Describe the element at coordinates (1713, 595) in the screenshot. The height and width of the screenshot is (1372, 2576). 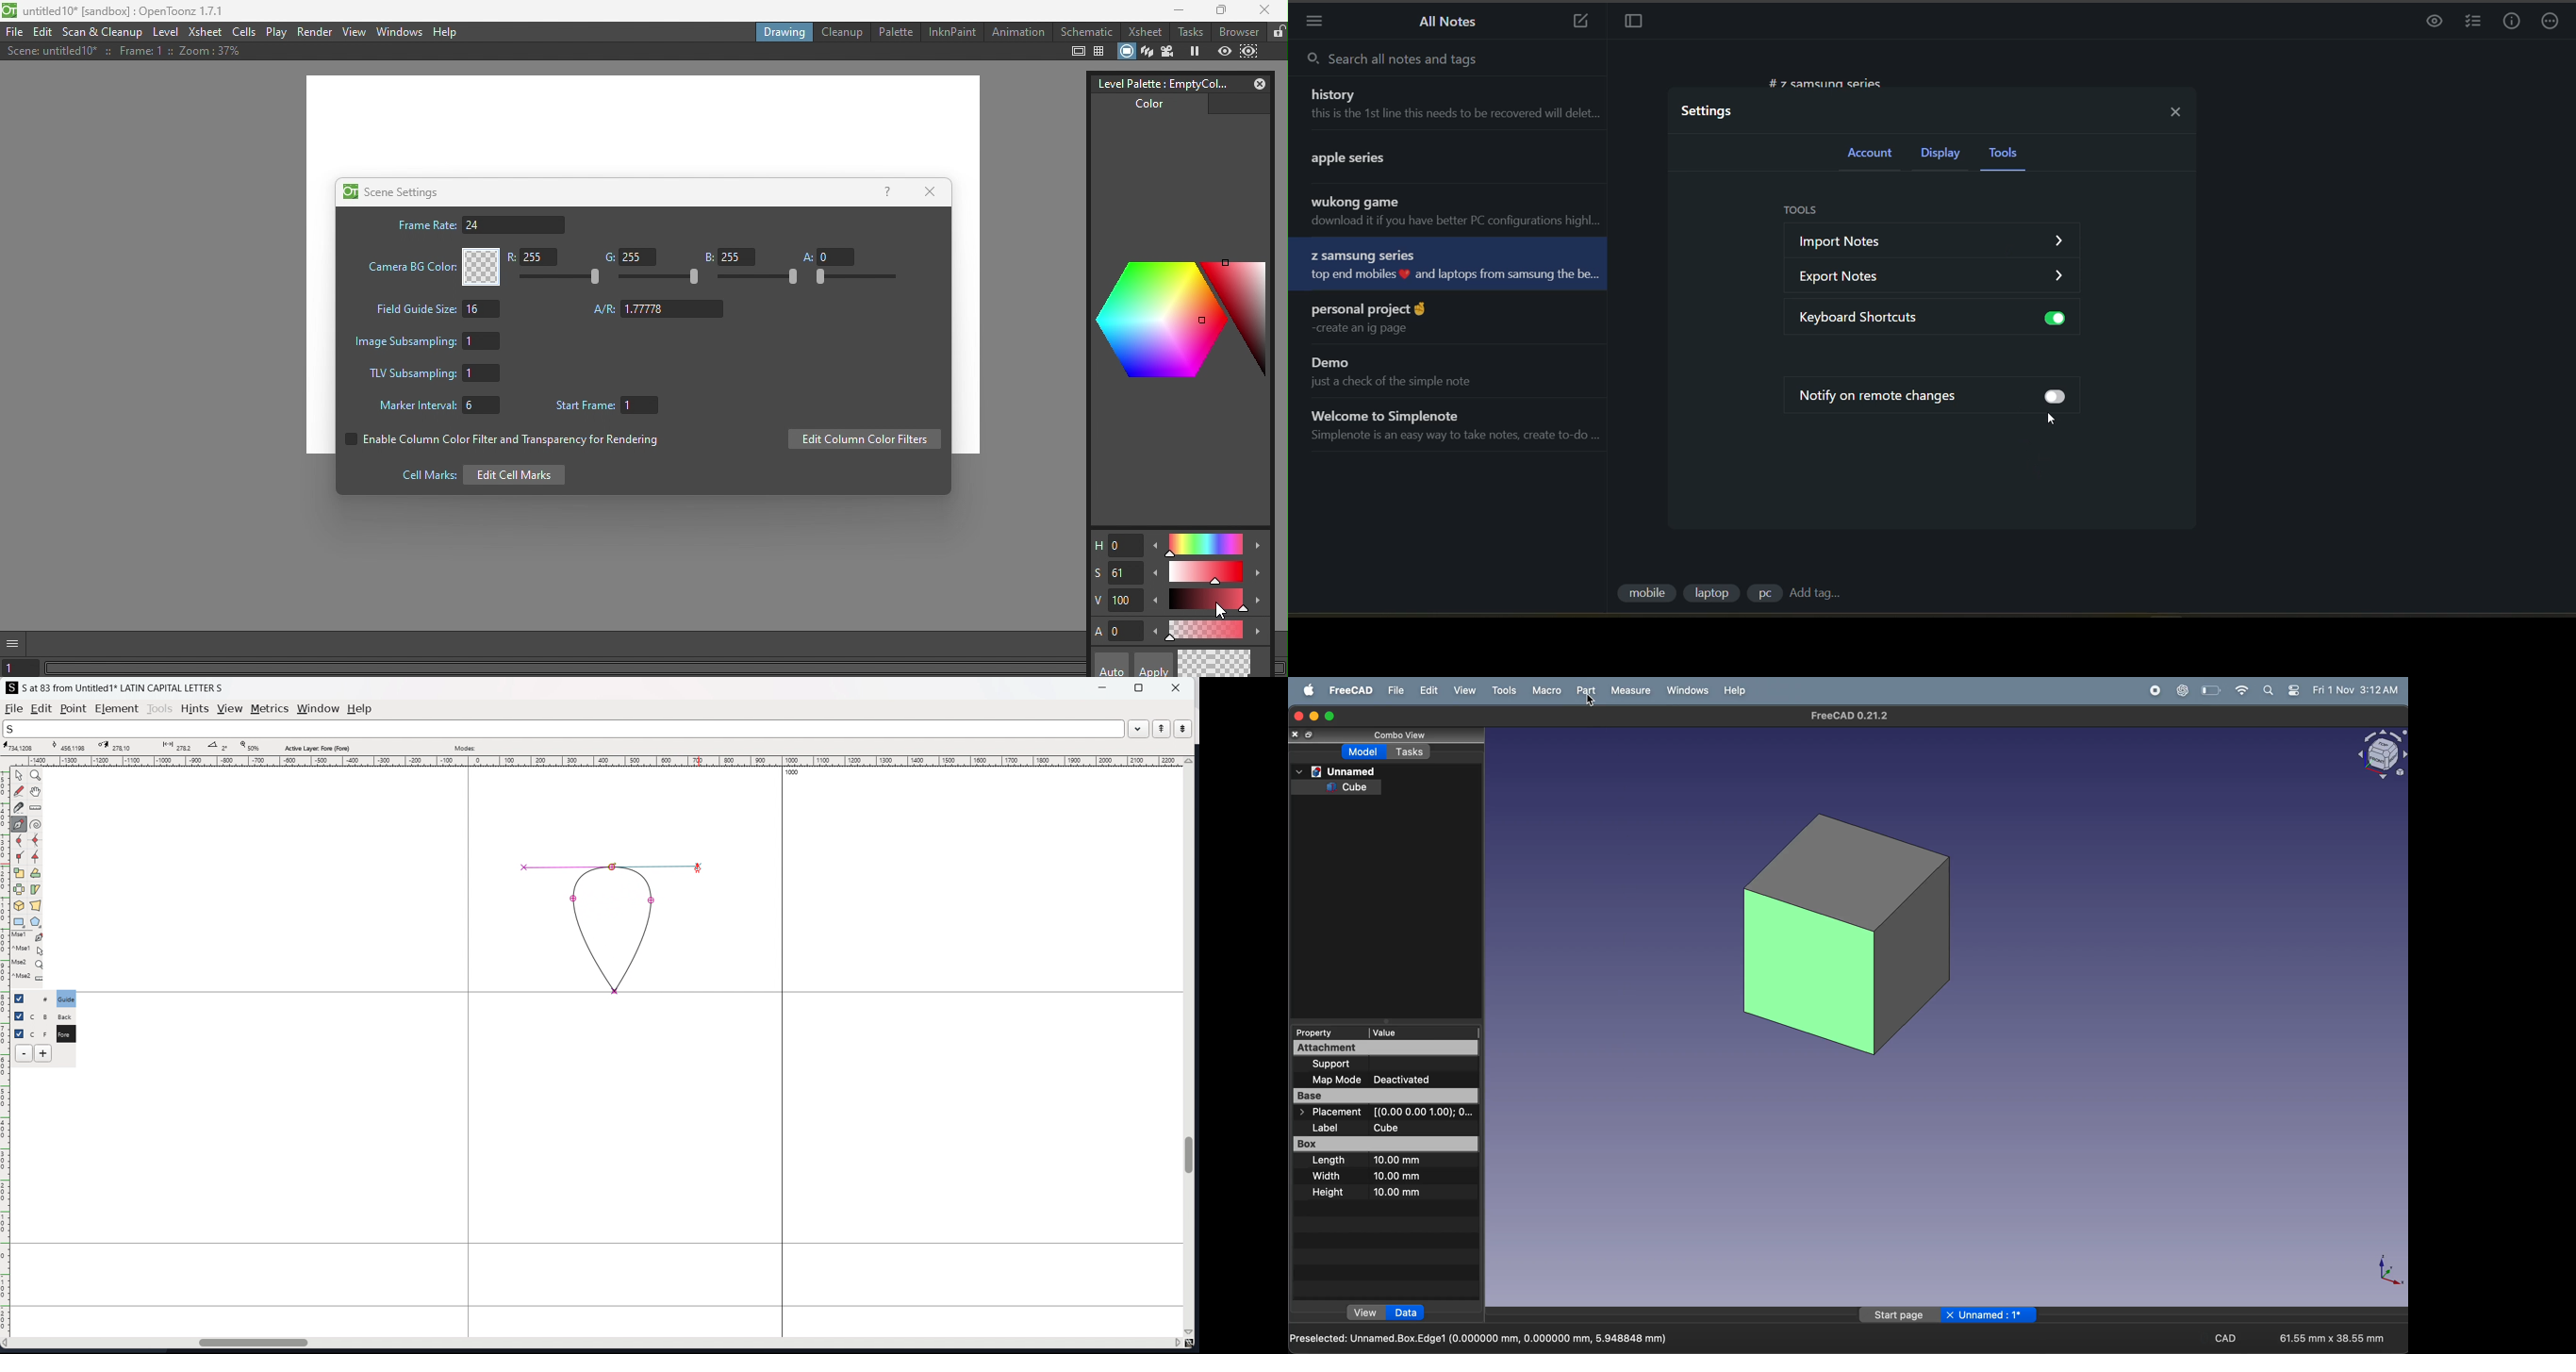
I see `tag 2` at that location.